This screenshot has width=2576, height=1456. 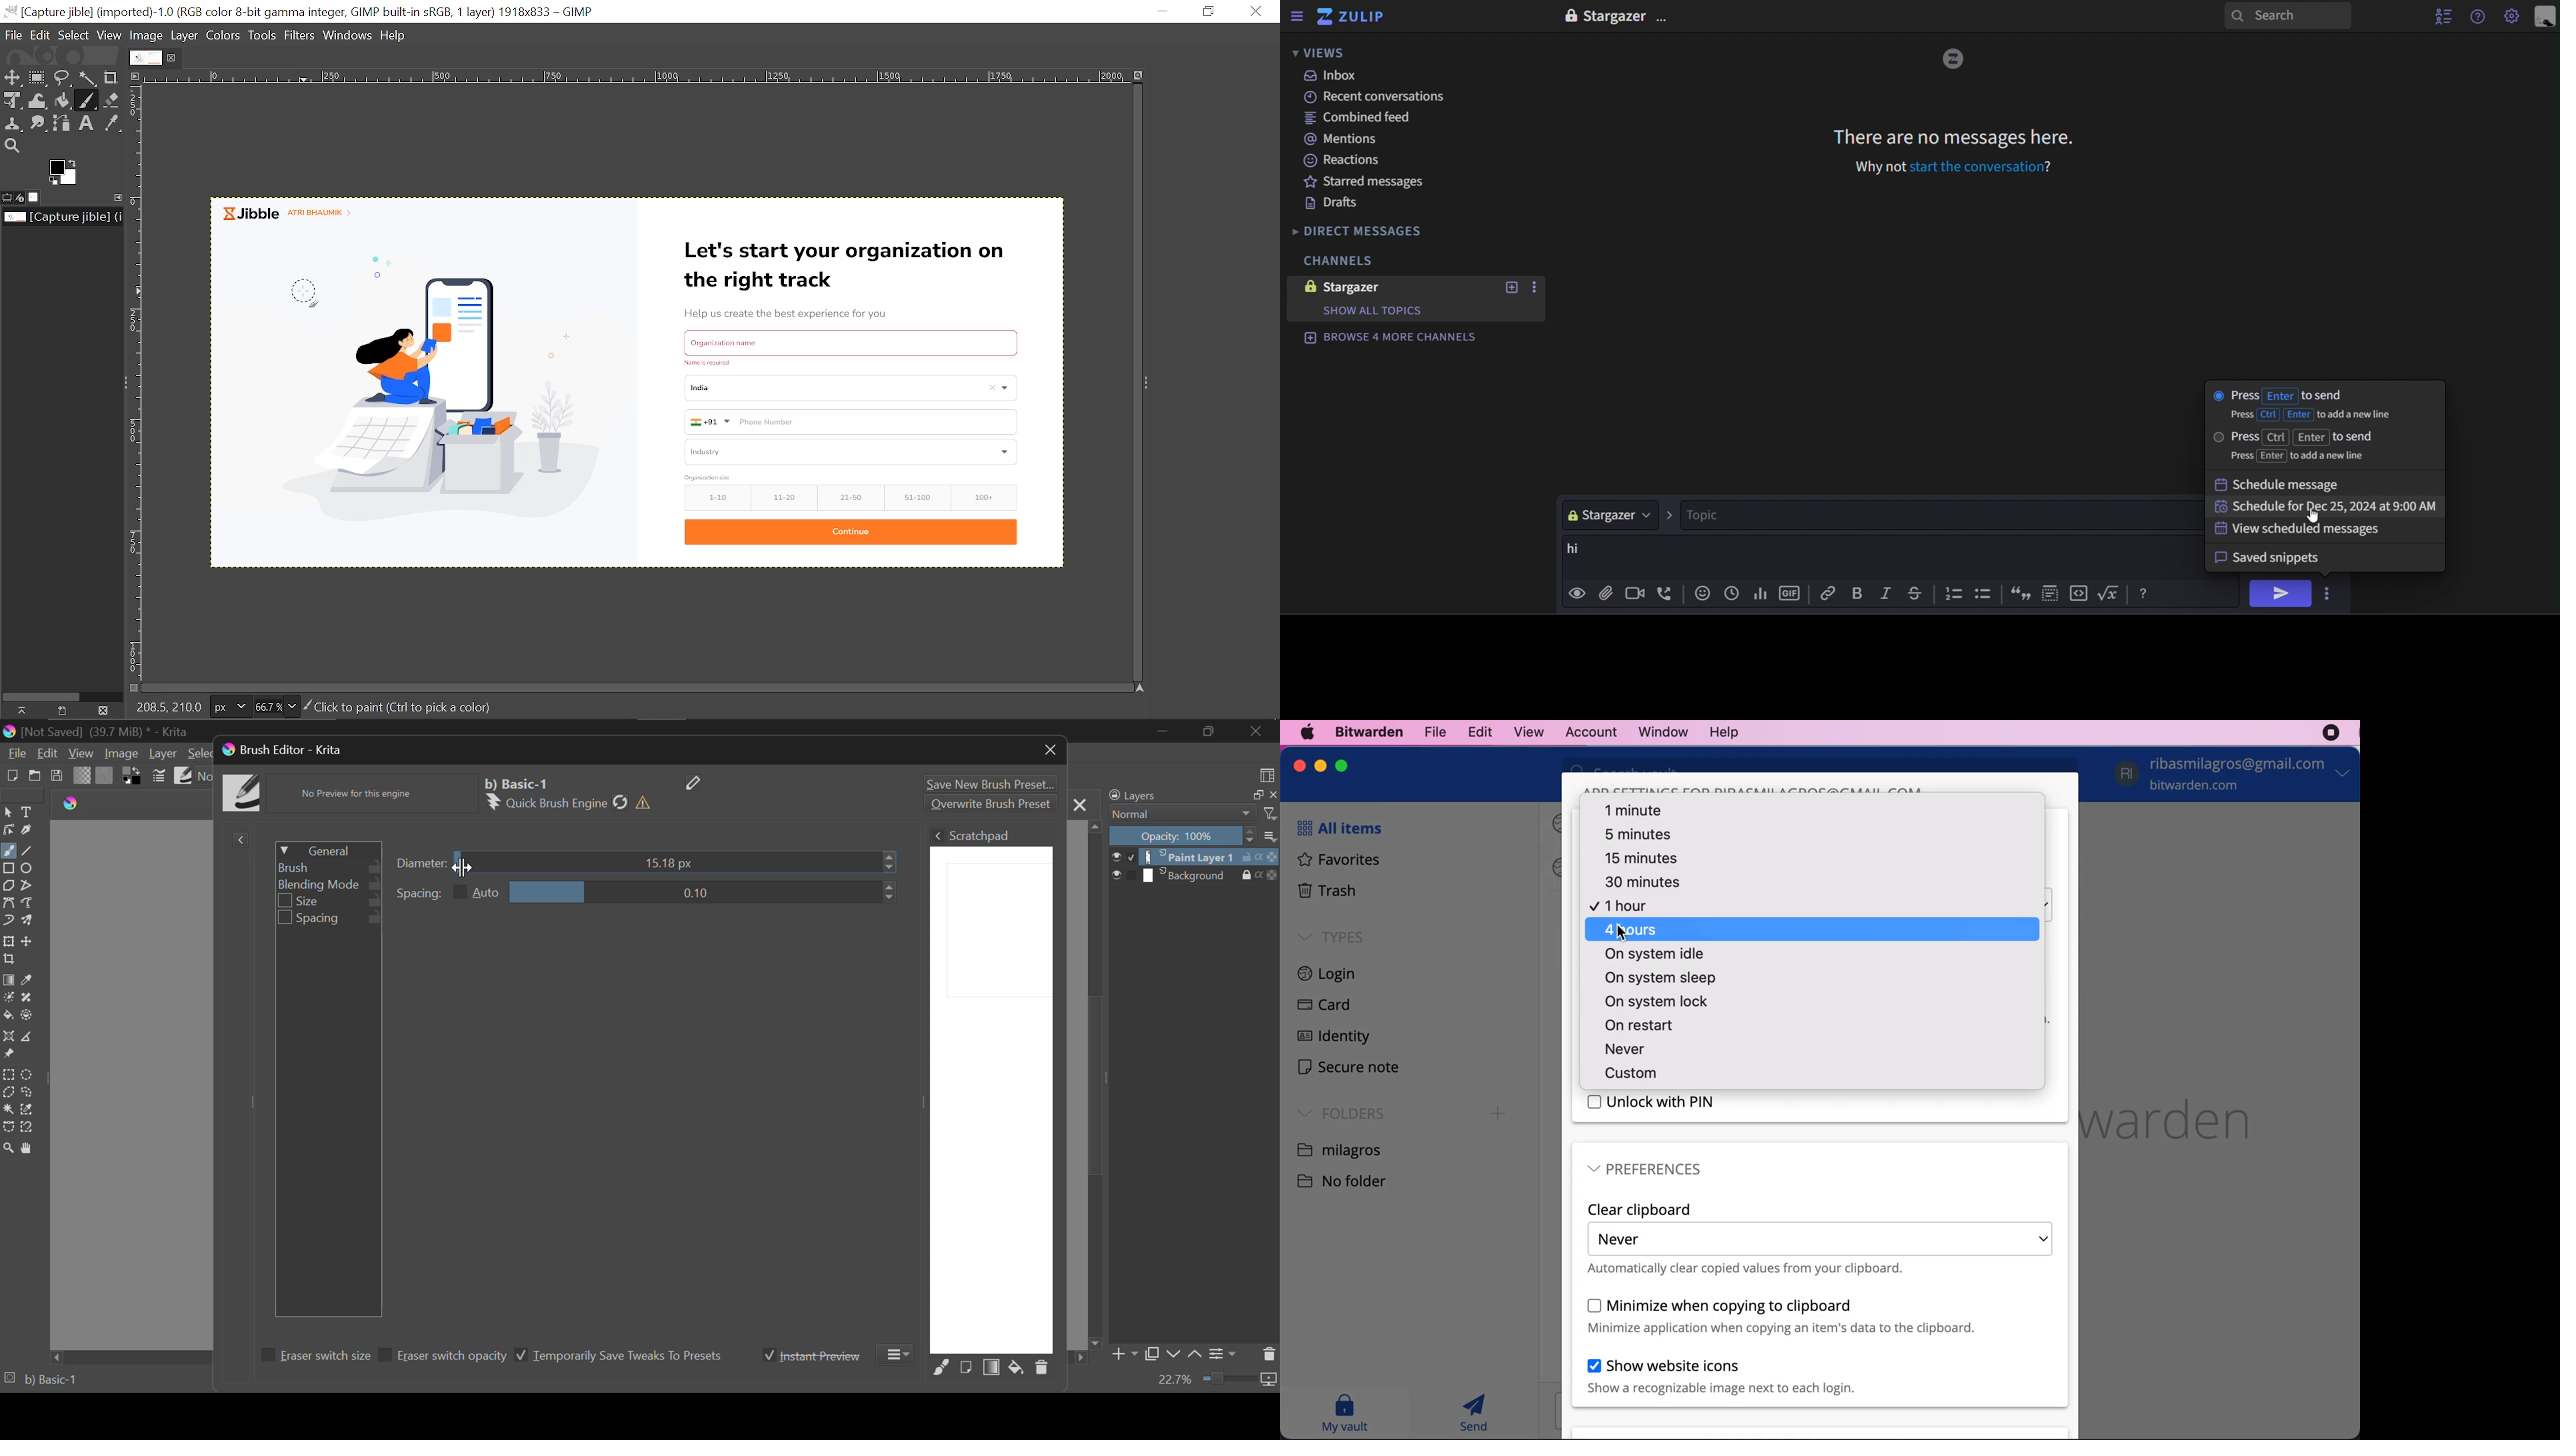 What do you see at coordinates (328, 867) in the screenshot?
I see `Brush` at bounding box center [328, 867].